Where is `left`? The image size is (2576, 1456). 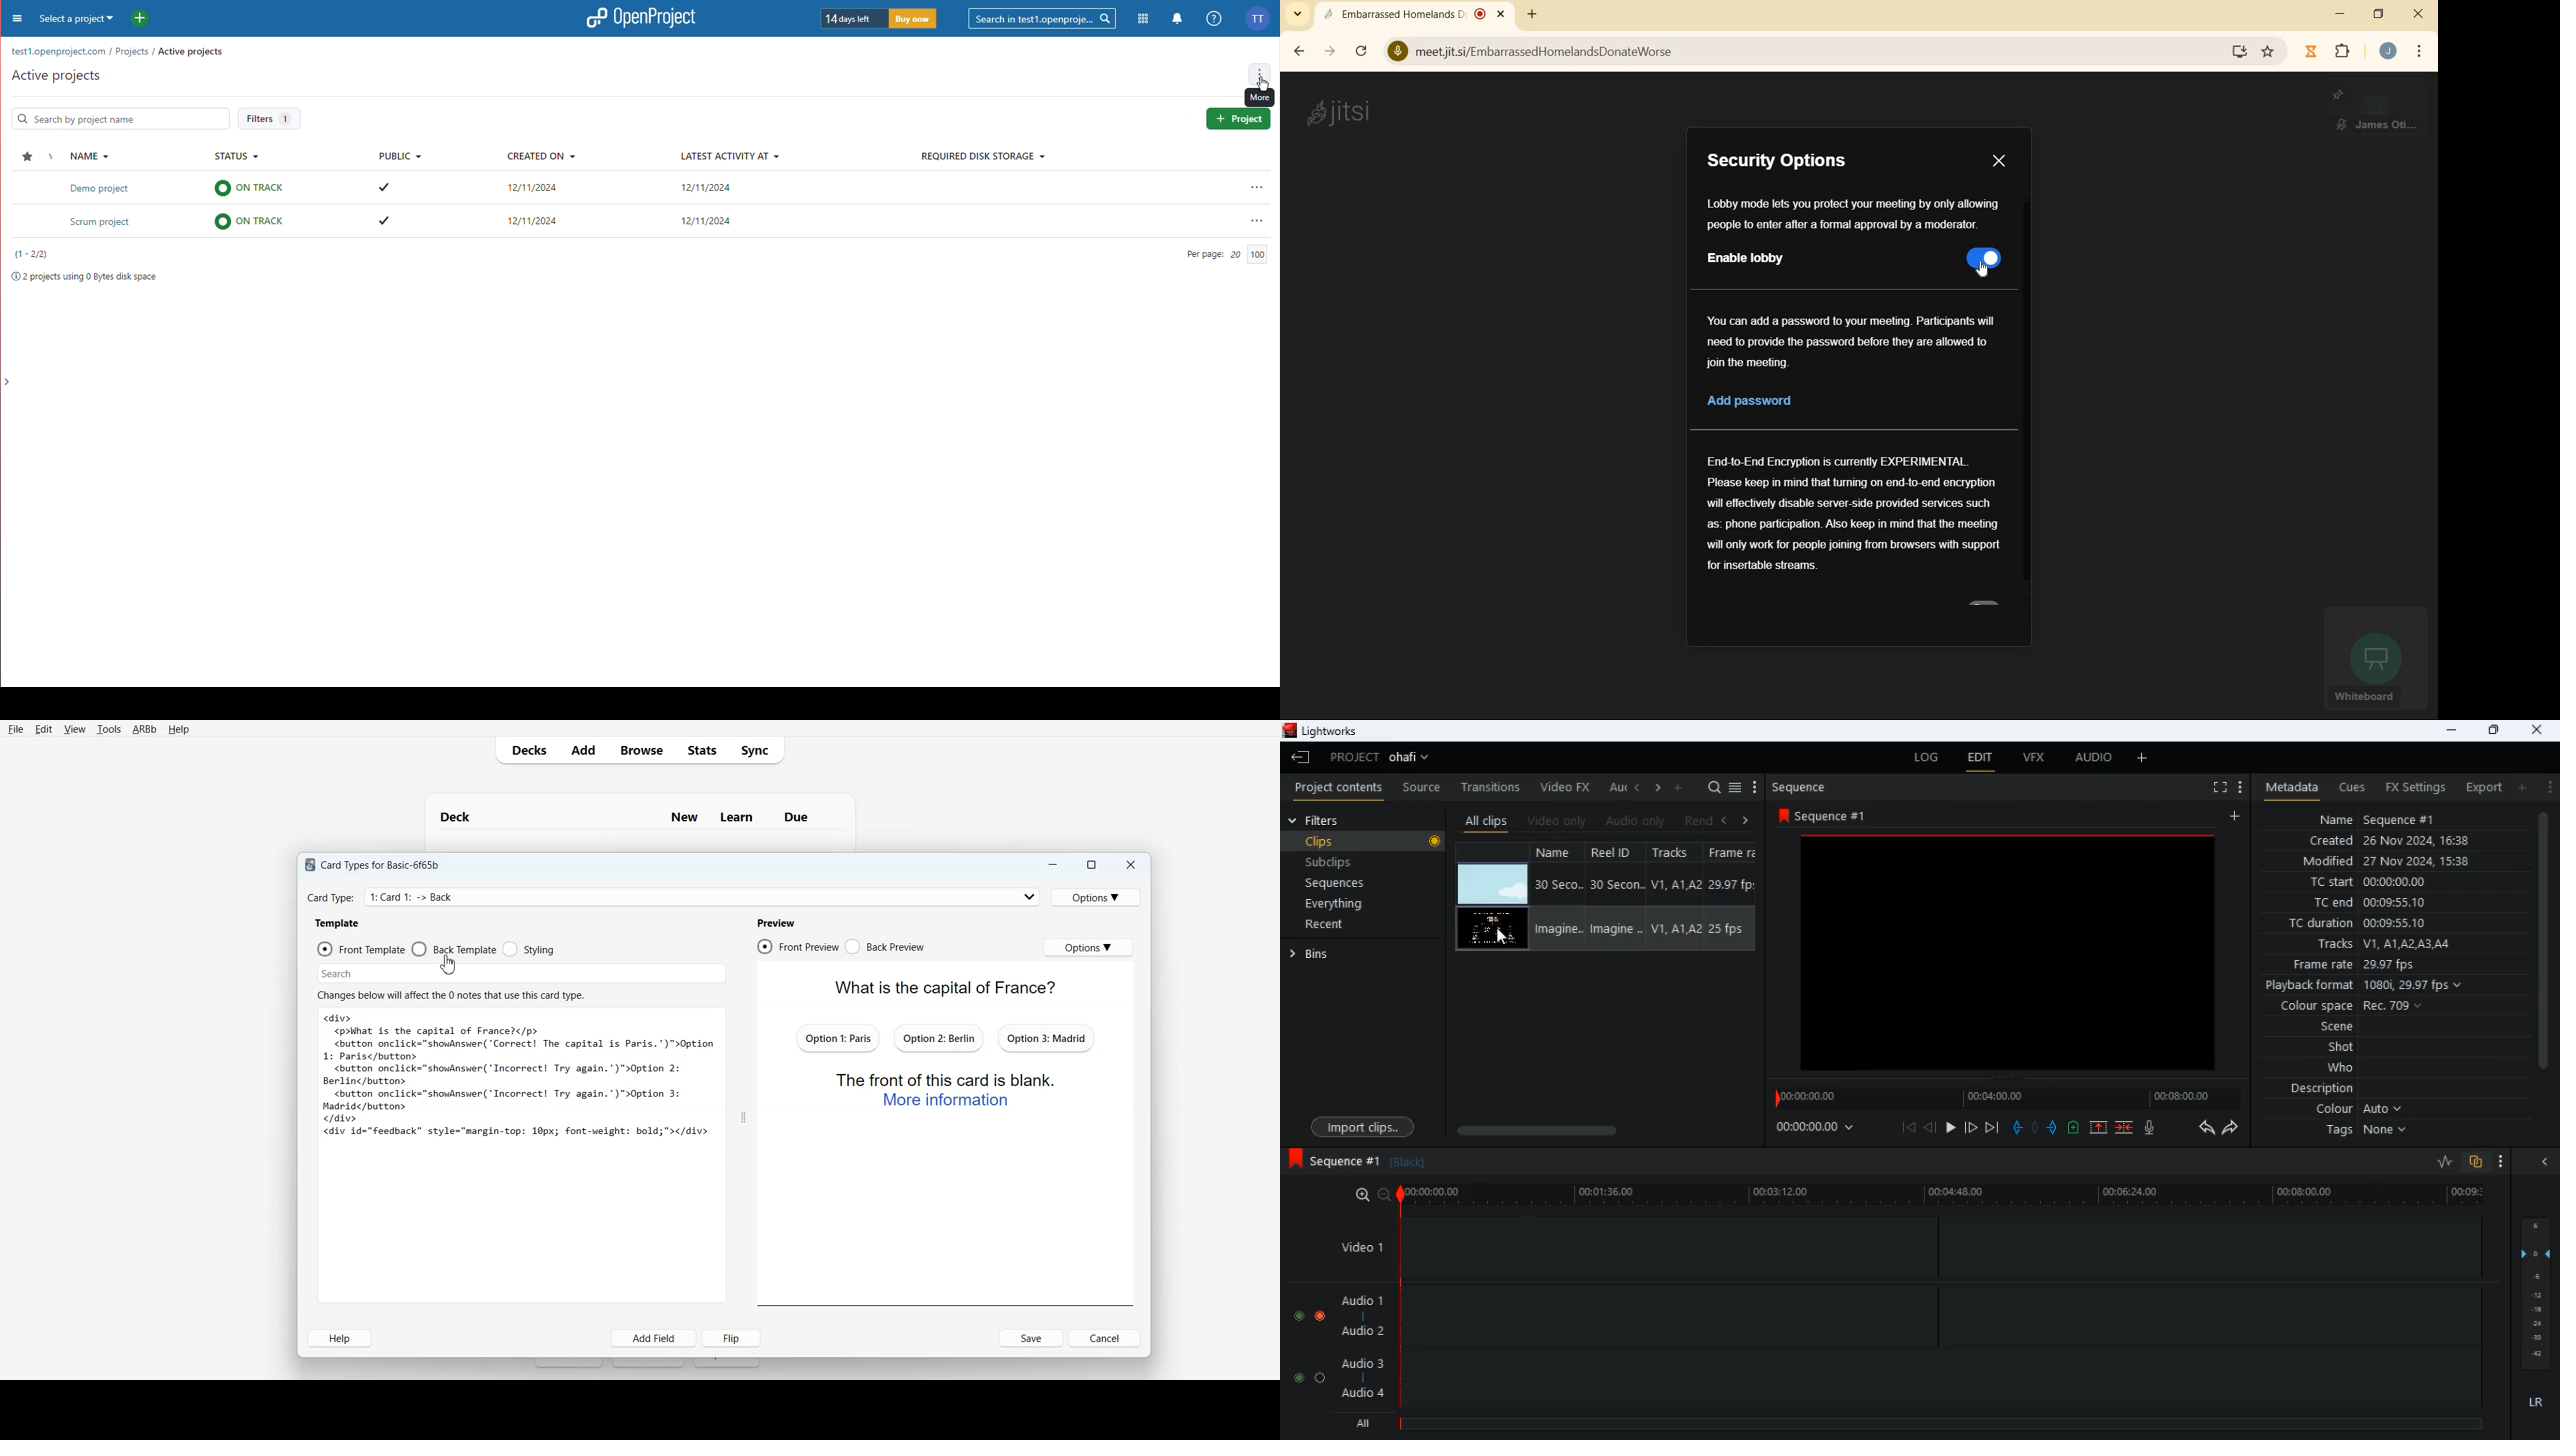 left is located at coordinates (1727, 820).